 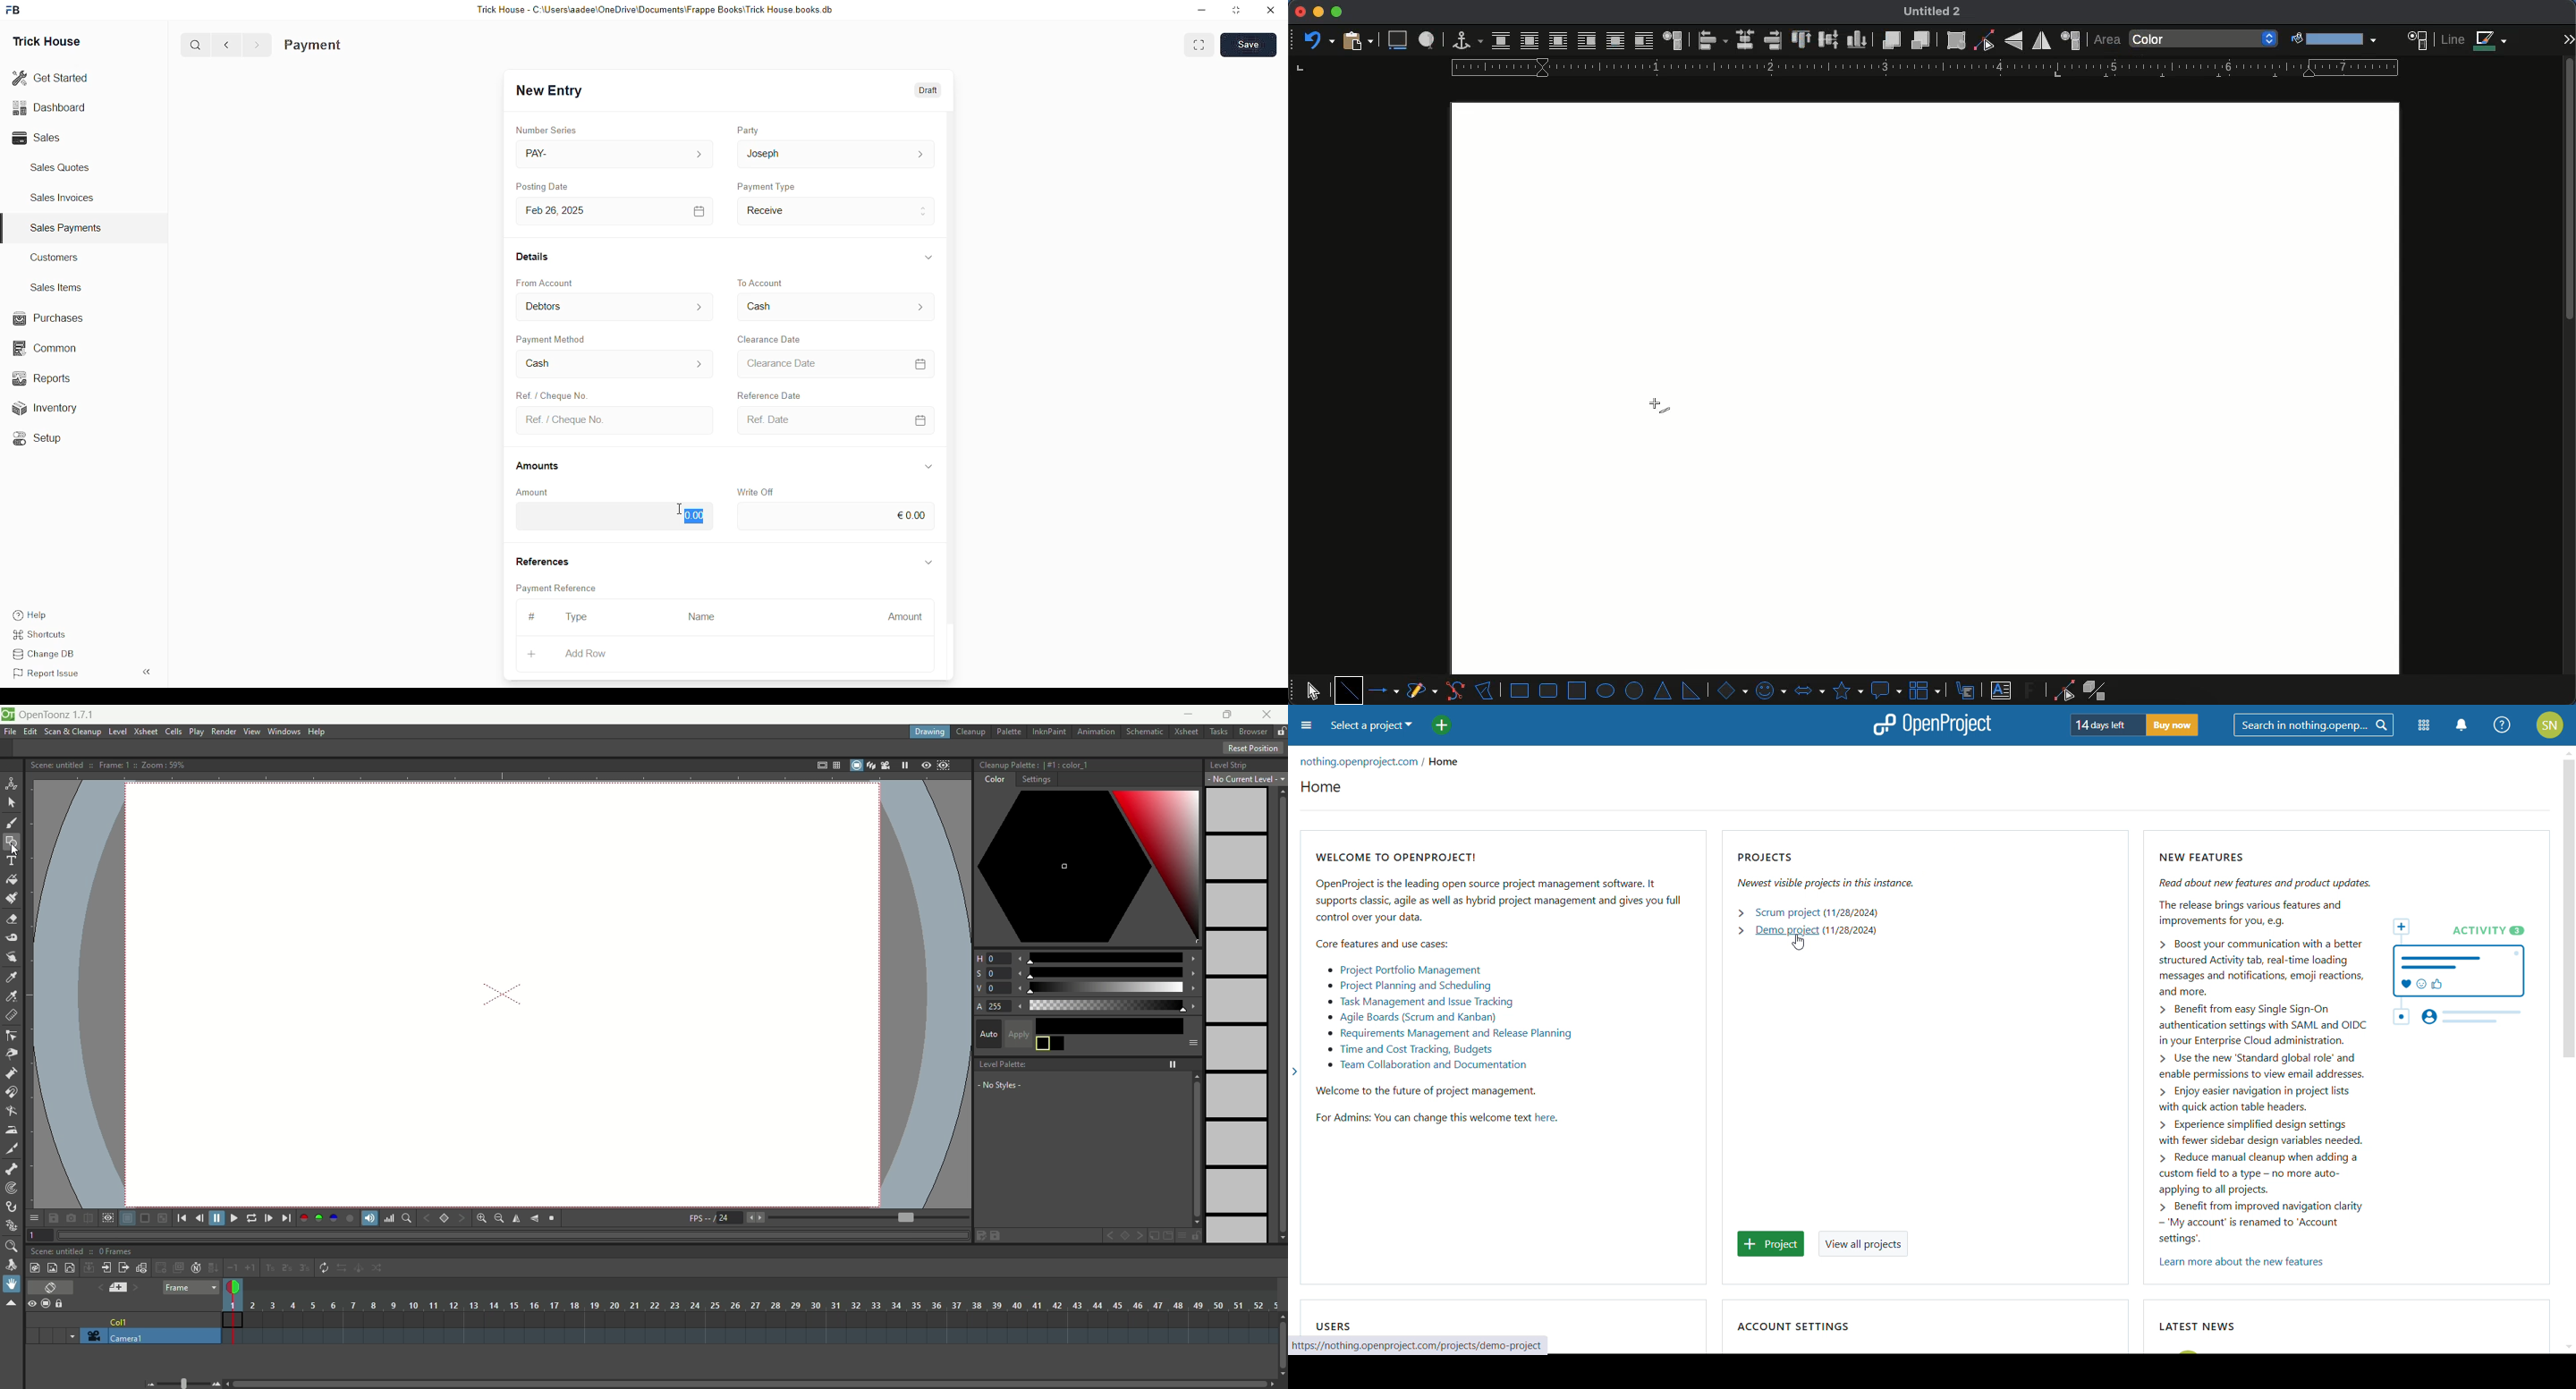 I want to click on Report Issue, so click(x=49, y=674).